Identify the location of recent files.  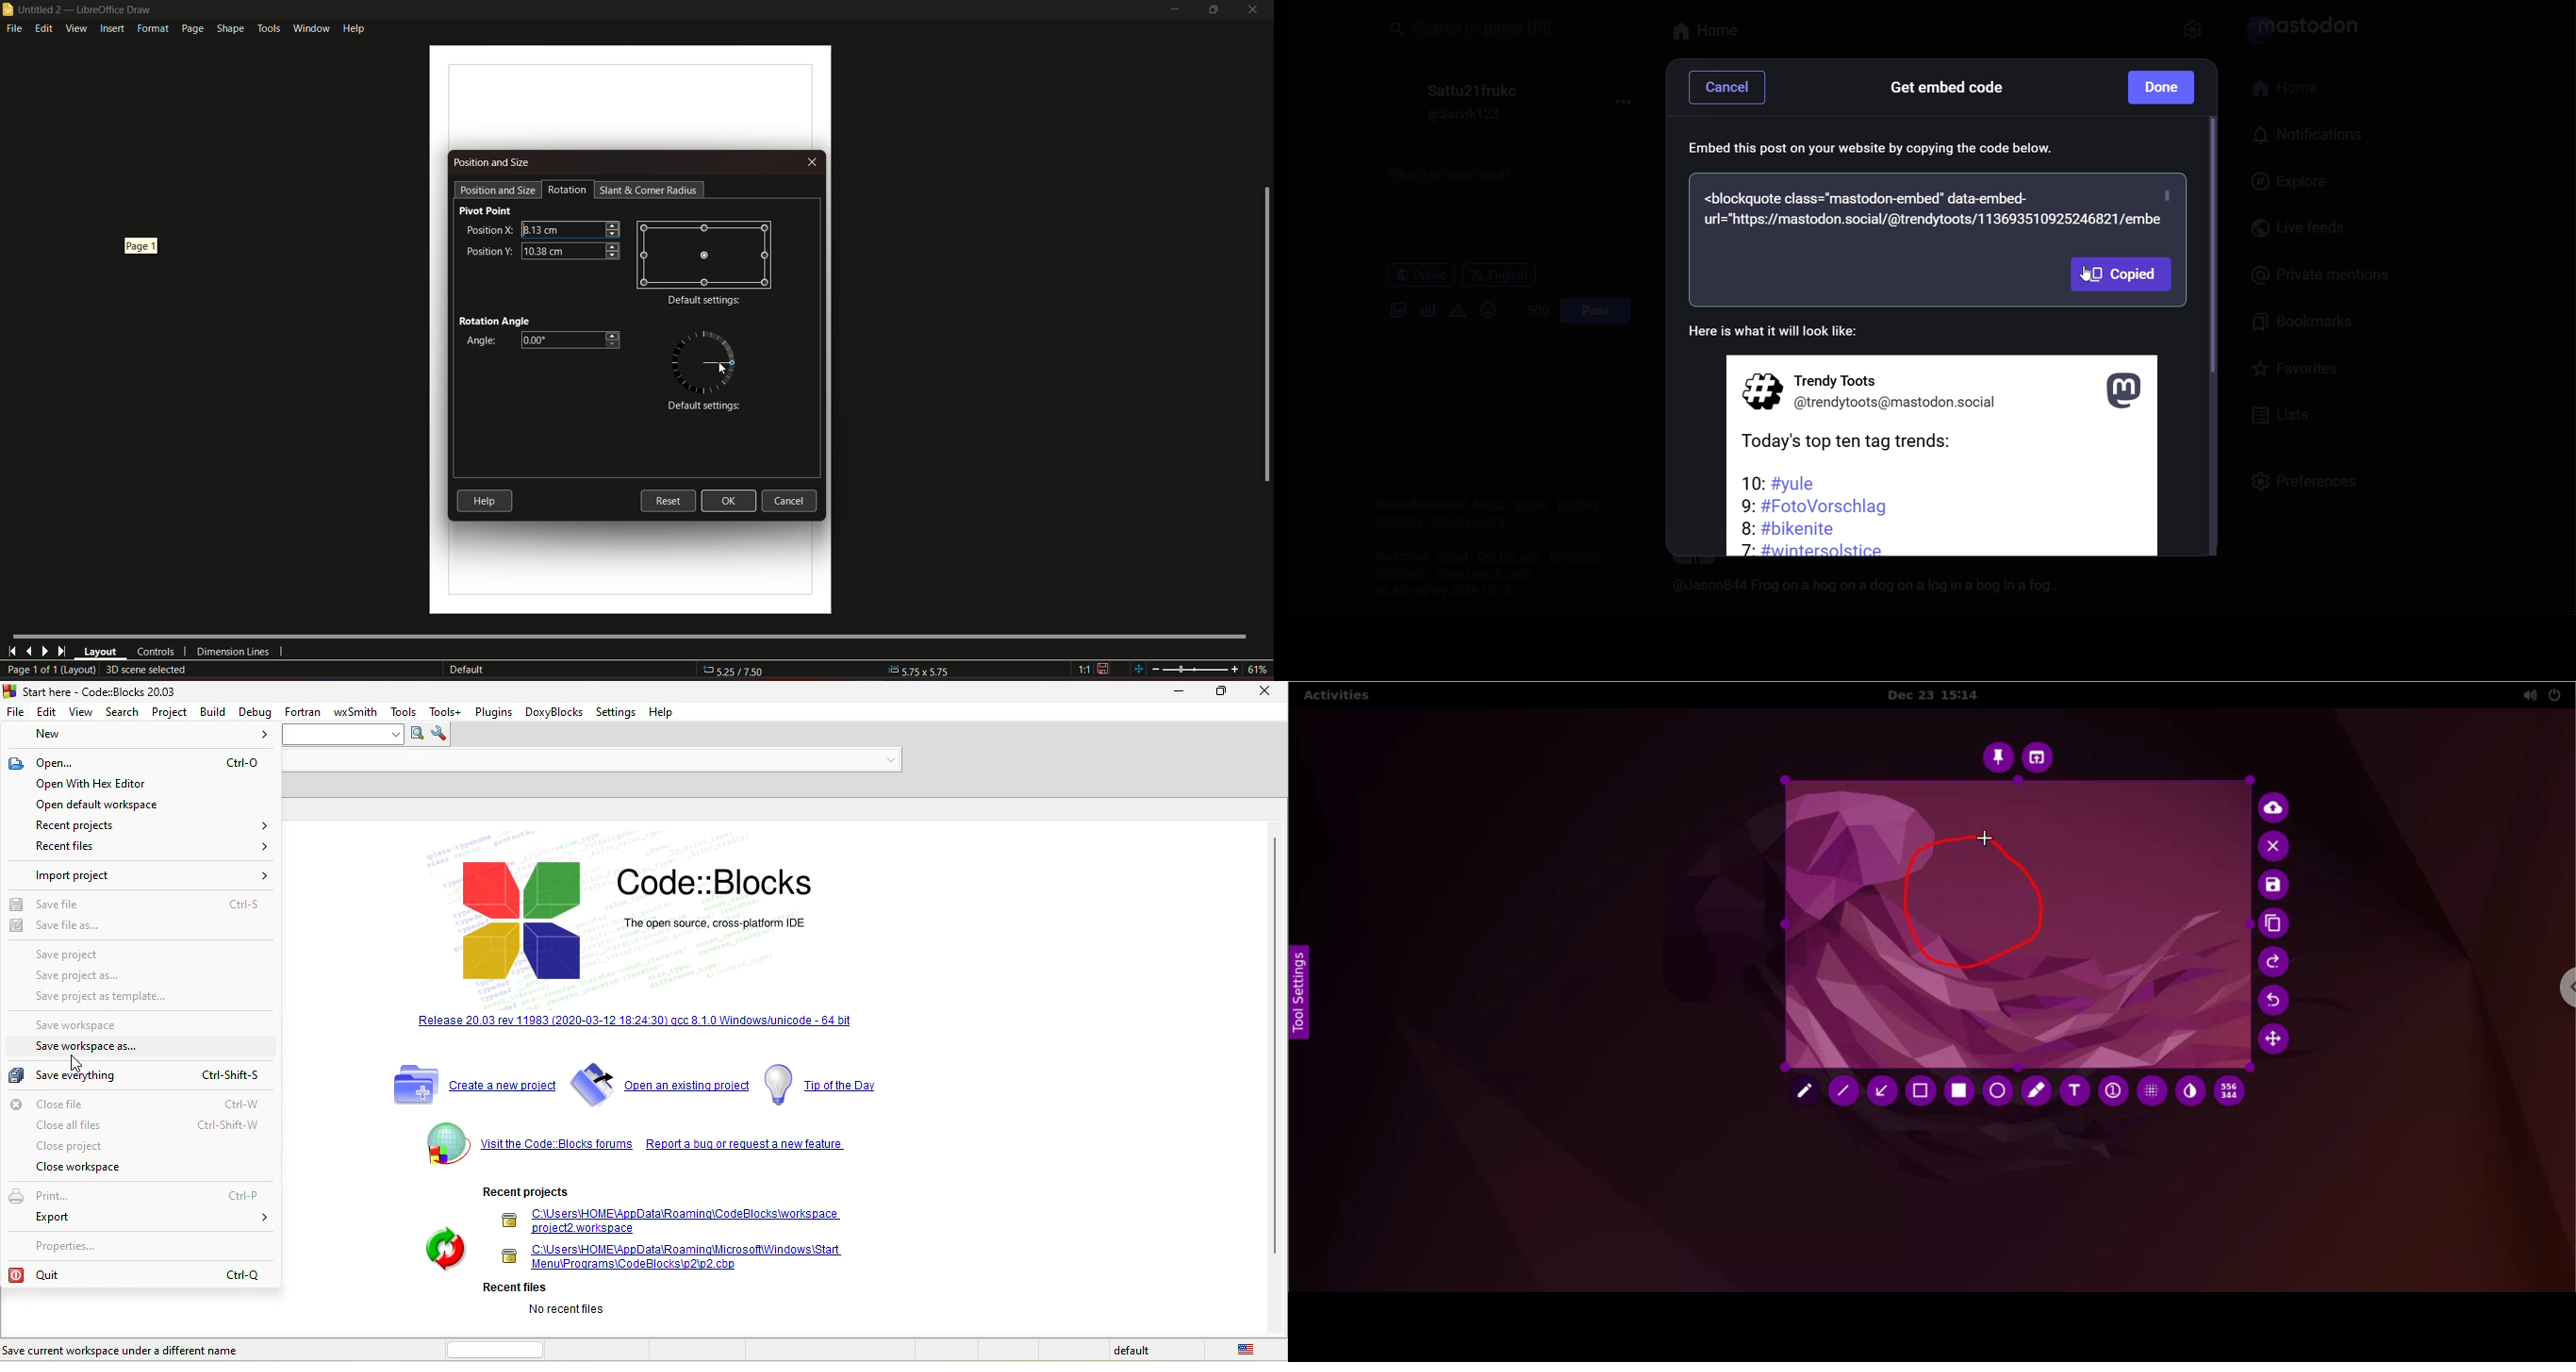
(144, 847).